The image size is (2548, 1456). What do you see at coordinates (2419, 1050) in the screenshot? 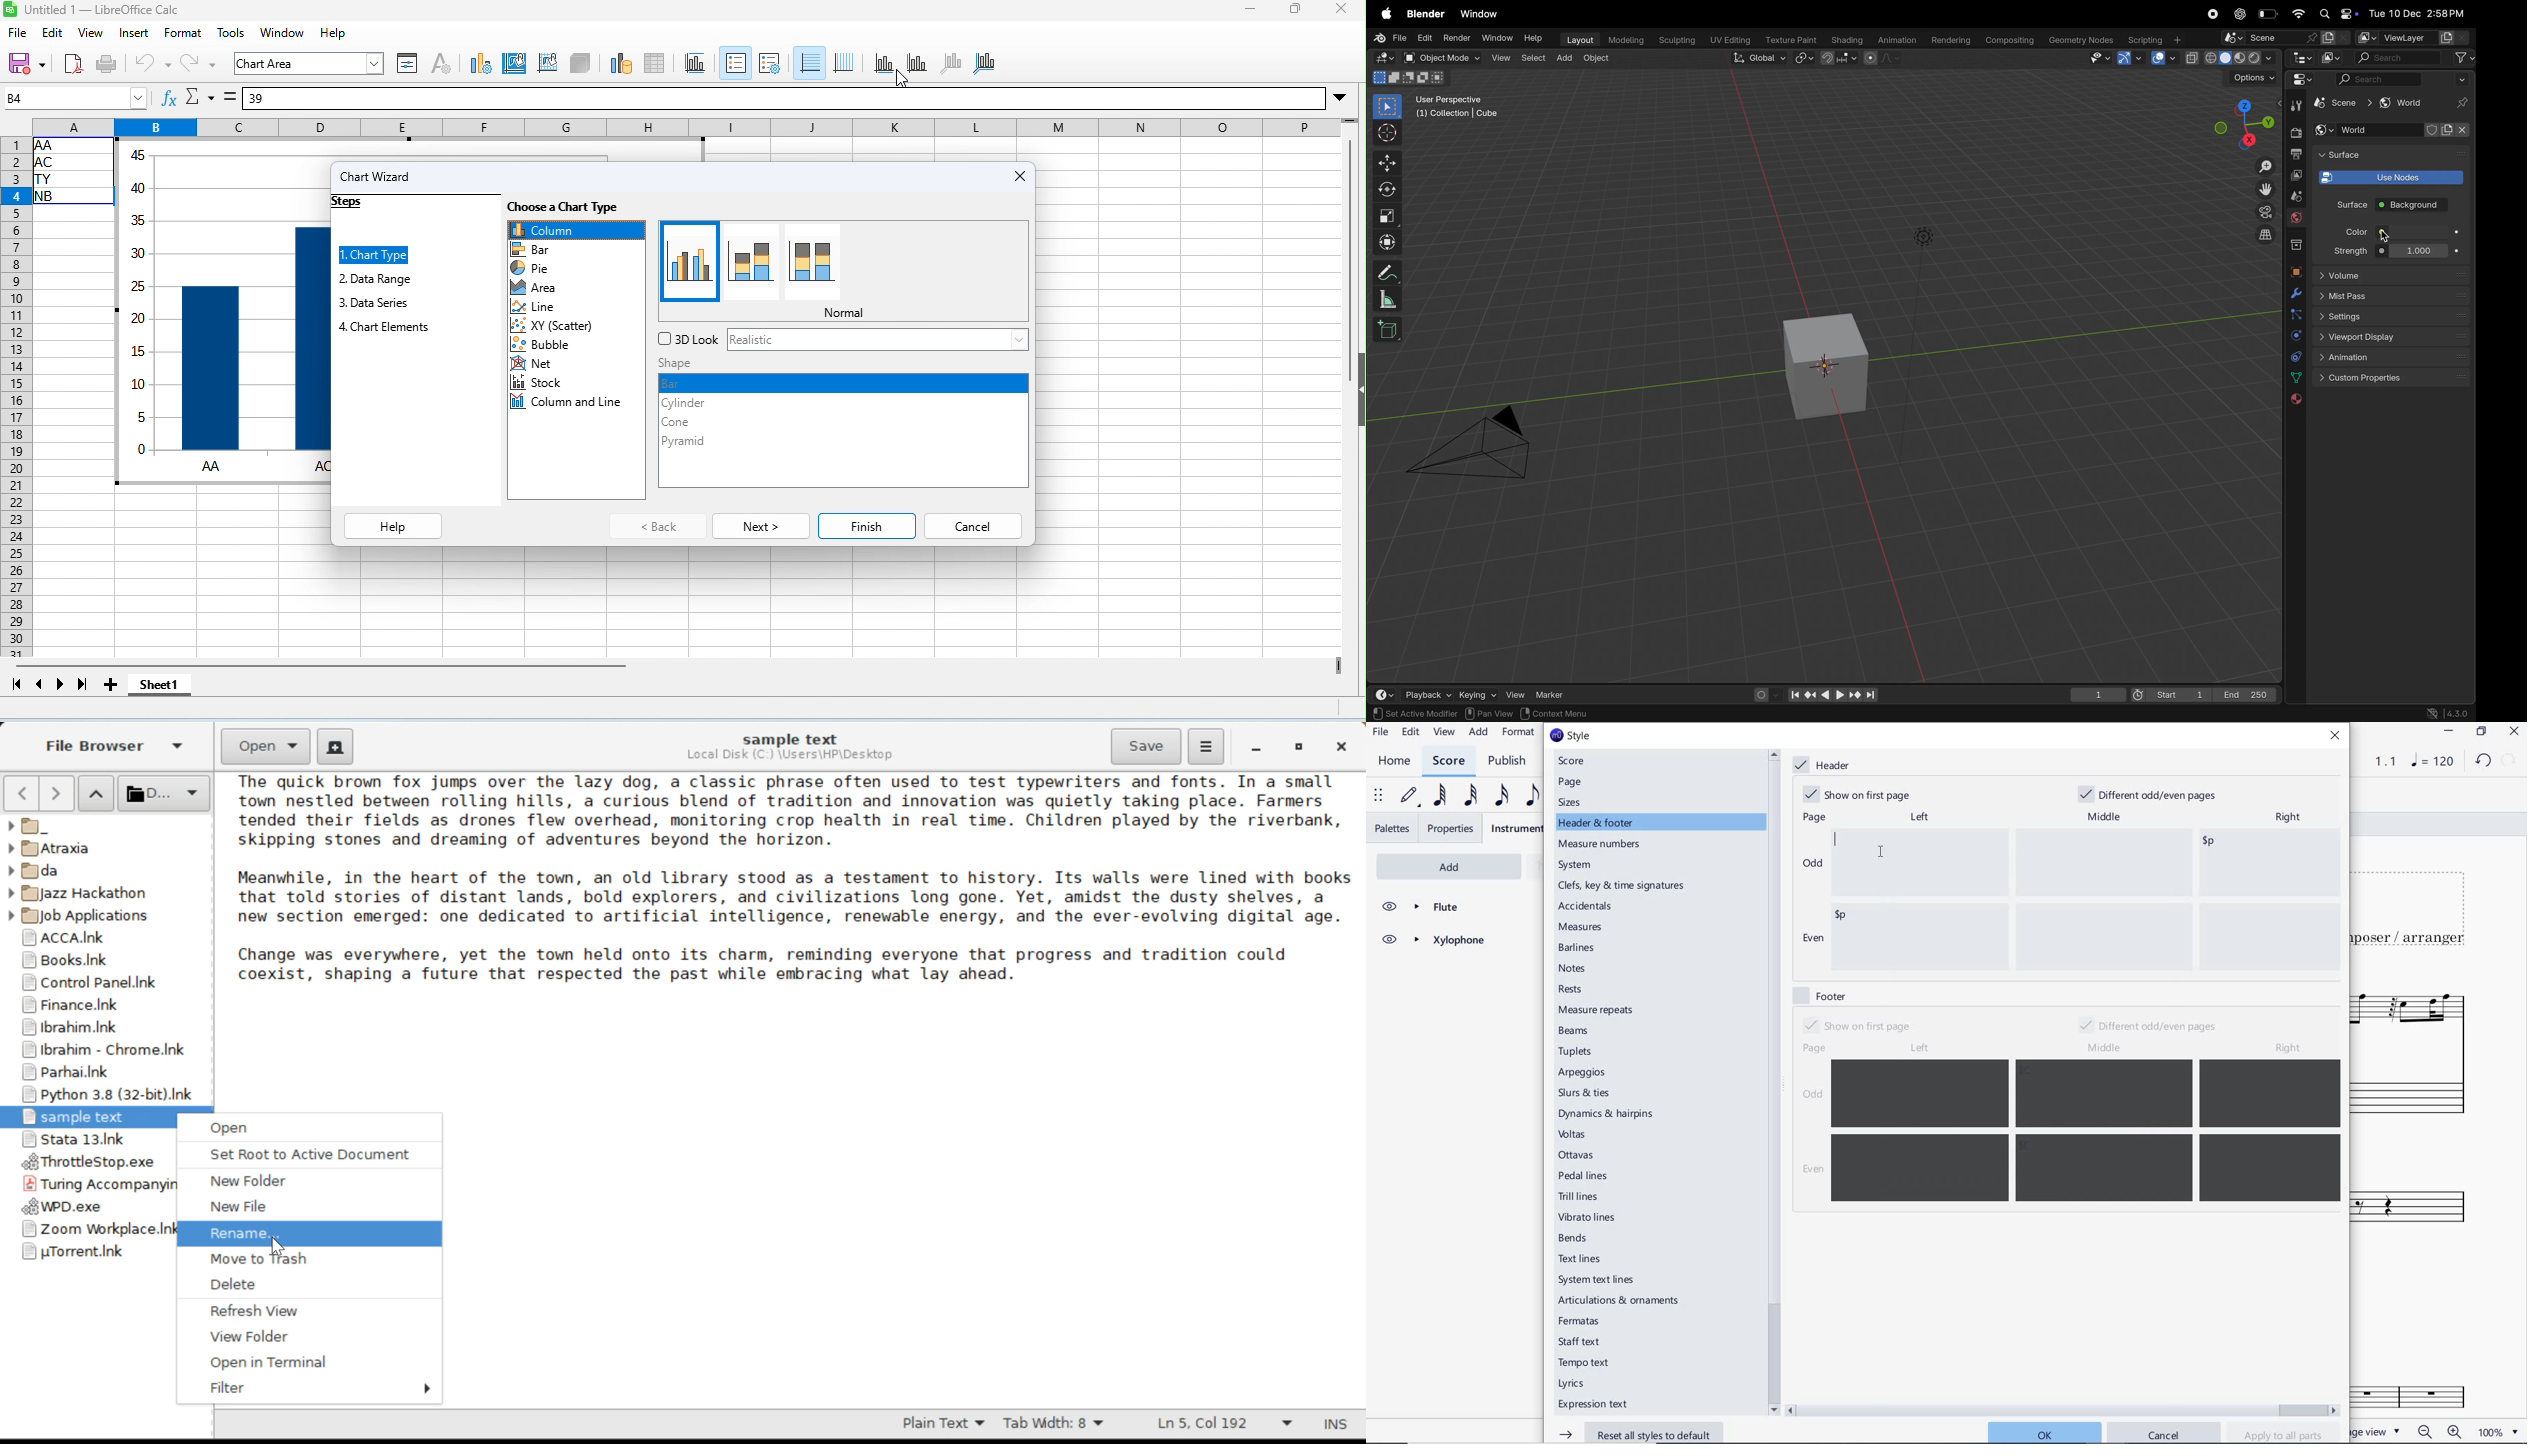
I see `FLUTE` at bounding box center [2419, 1050].